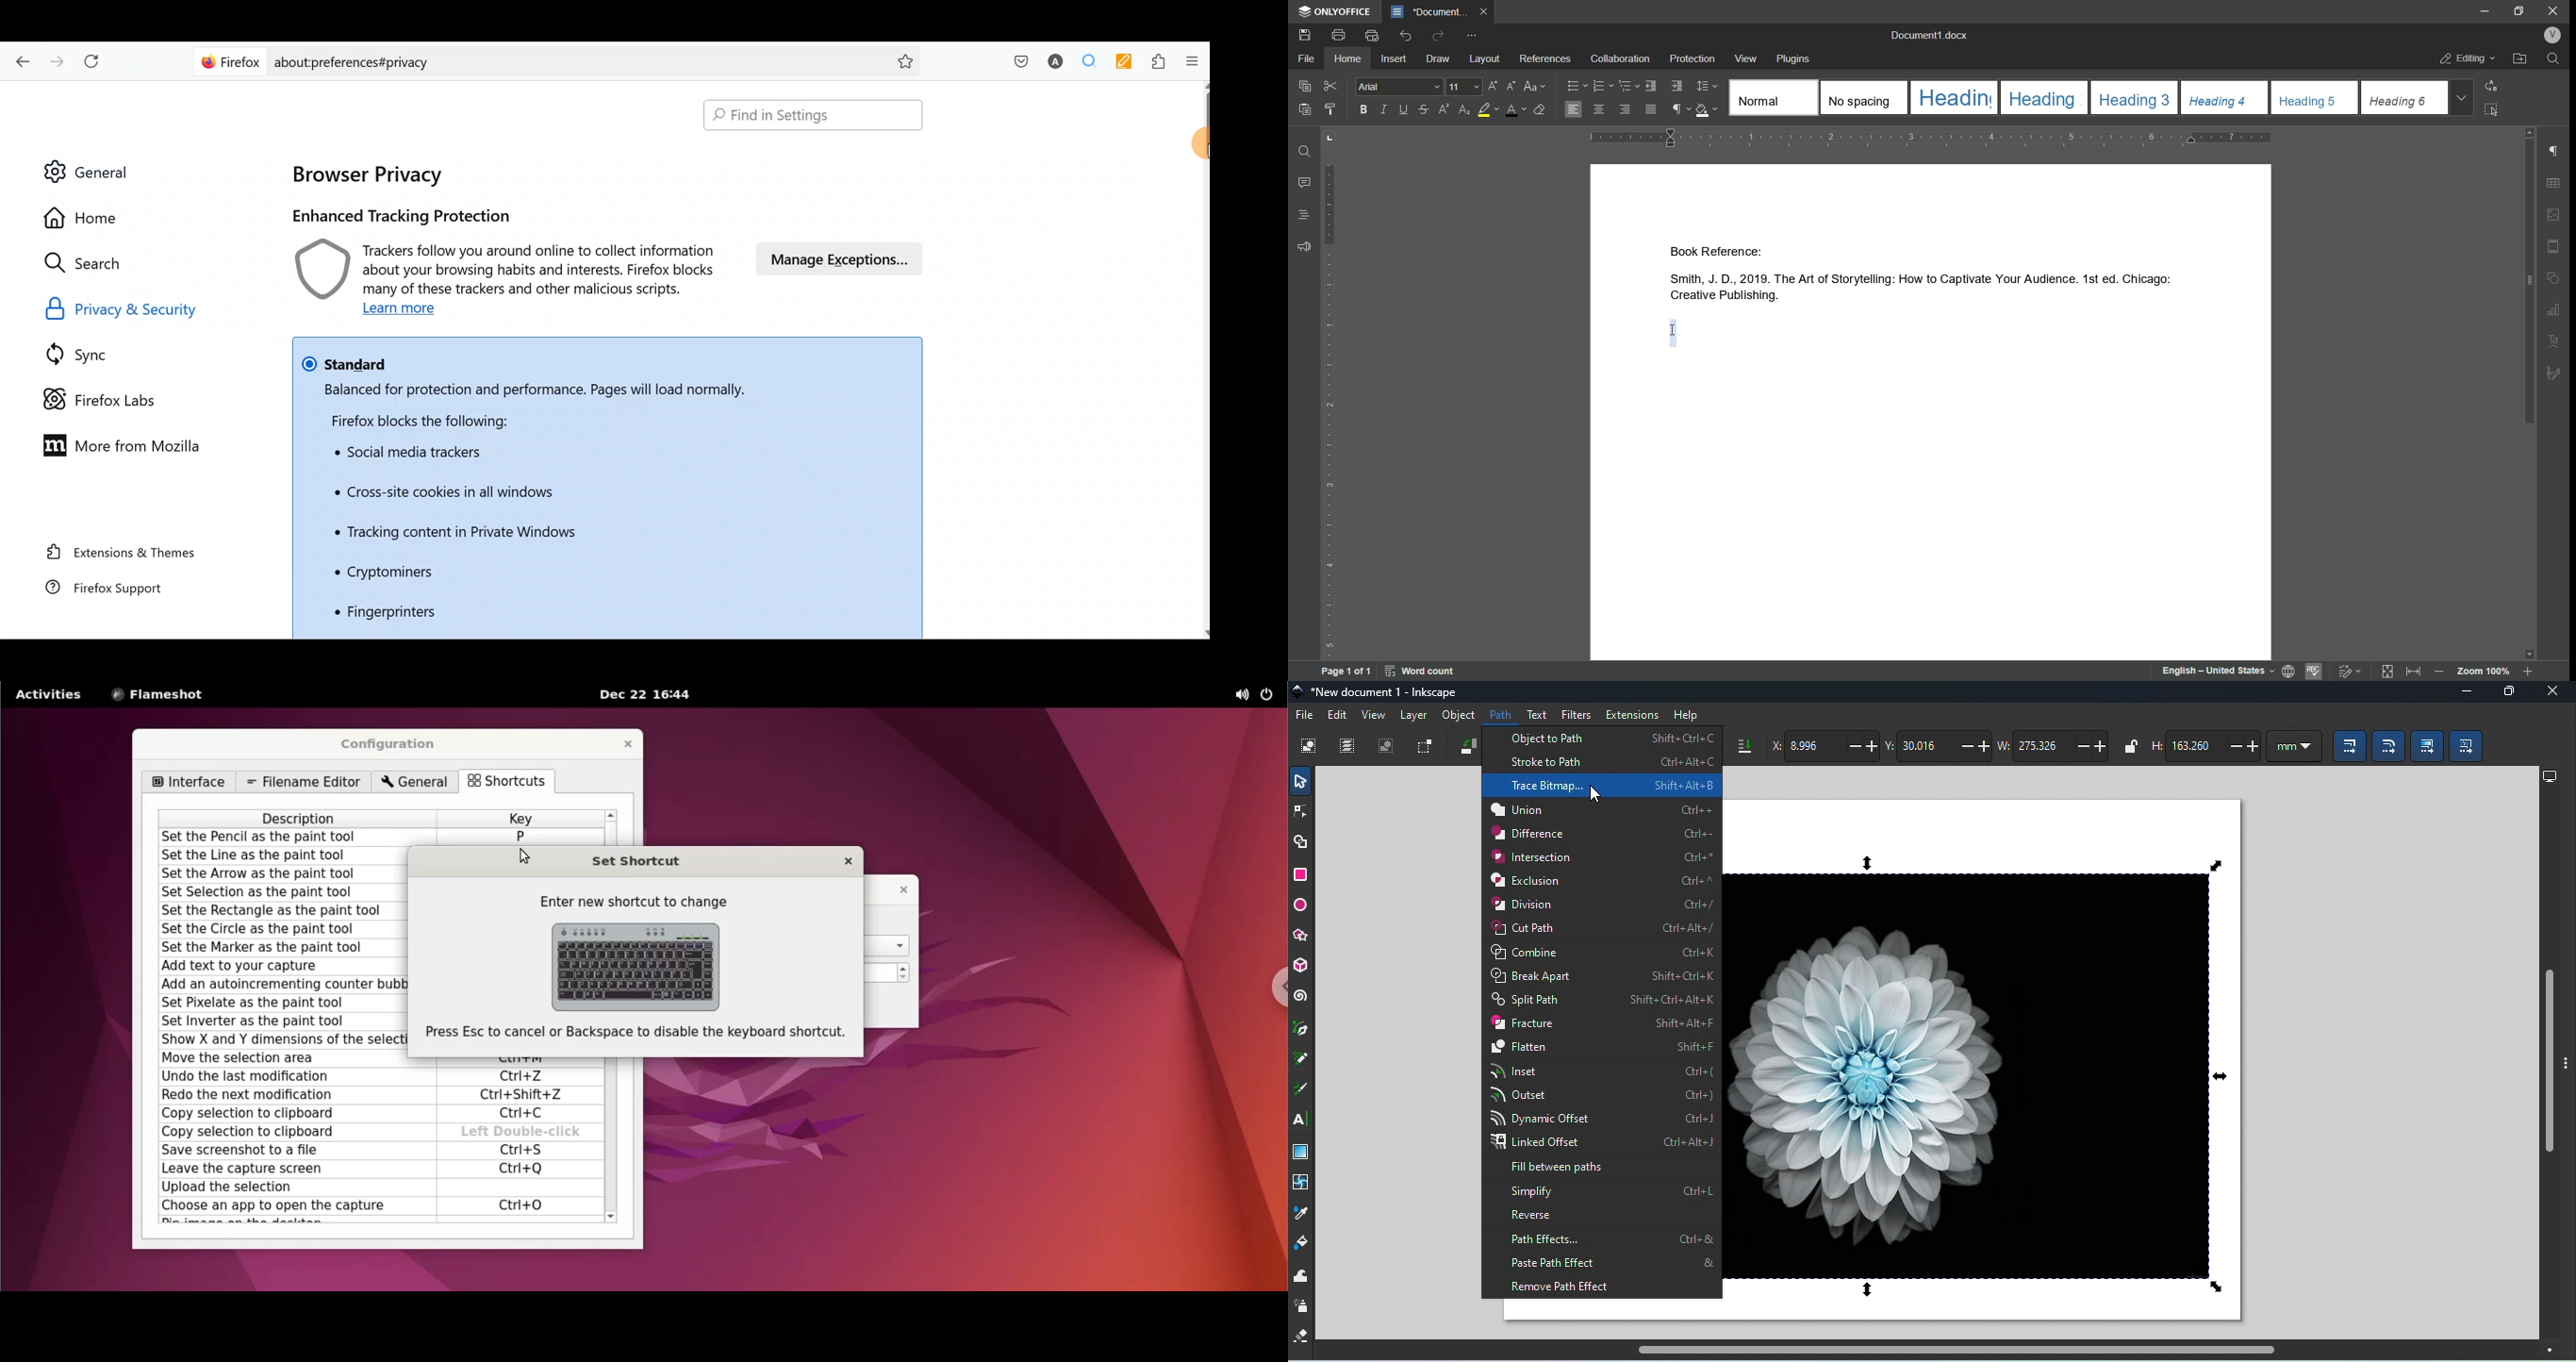 The image size is (2576, 1372). I want to click on Path effects, so click(1609, 1241).